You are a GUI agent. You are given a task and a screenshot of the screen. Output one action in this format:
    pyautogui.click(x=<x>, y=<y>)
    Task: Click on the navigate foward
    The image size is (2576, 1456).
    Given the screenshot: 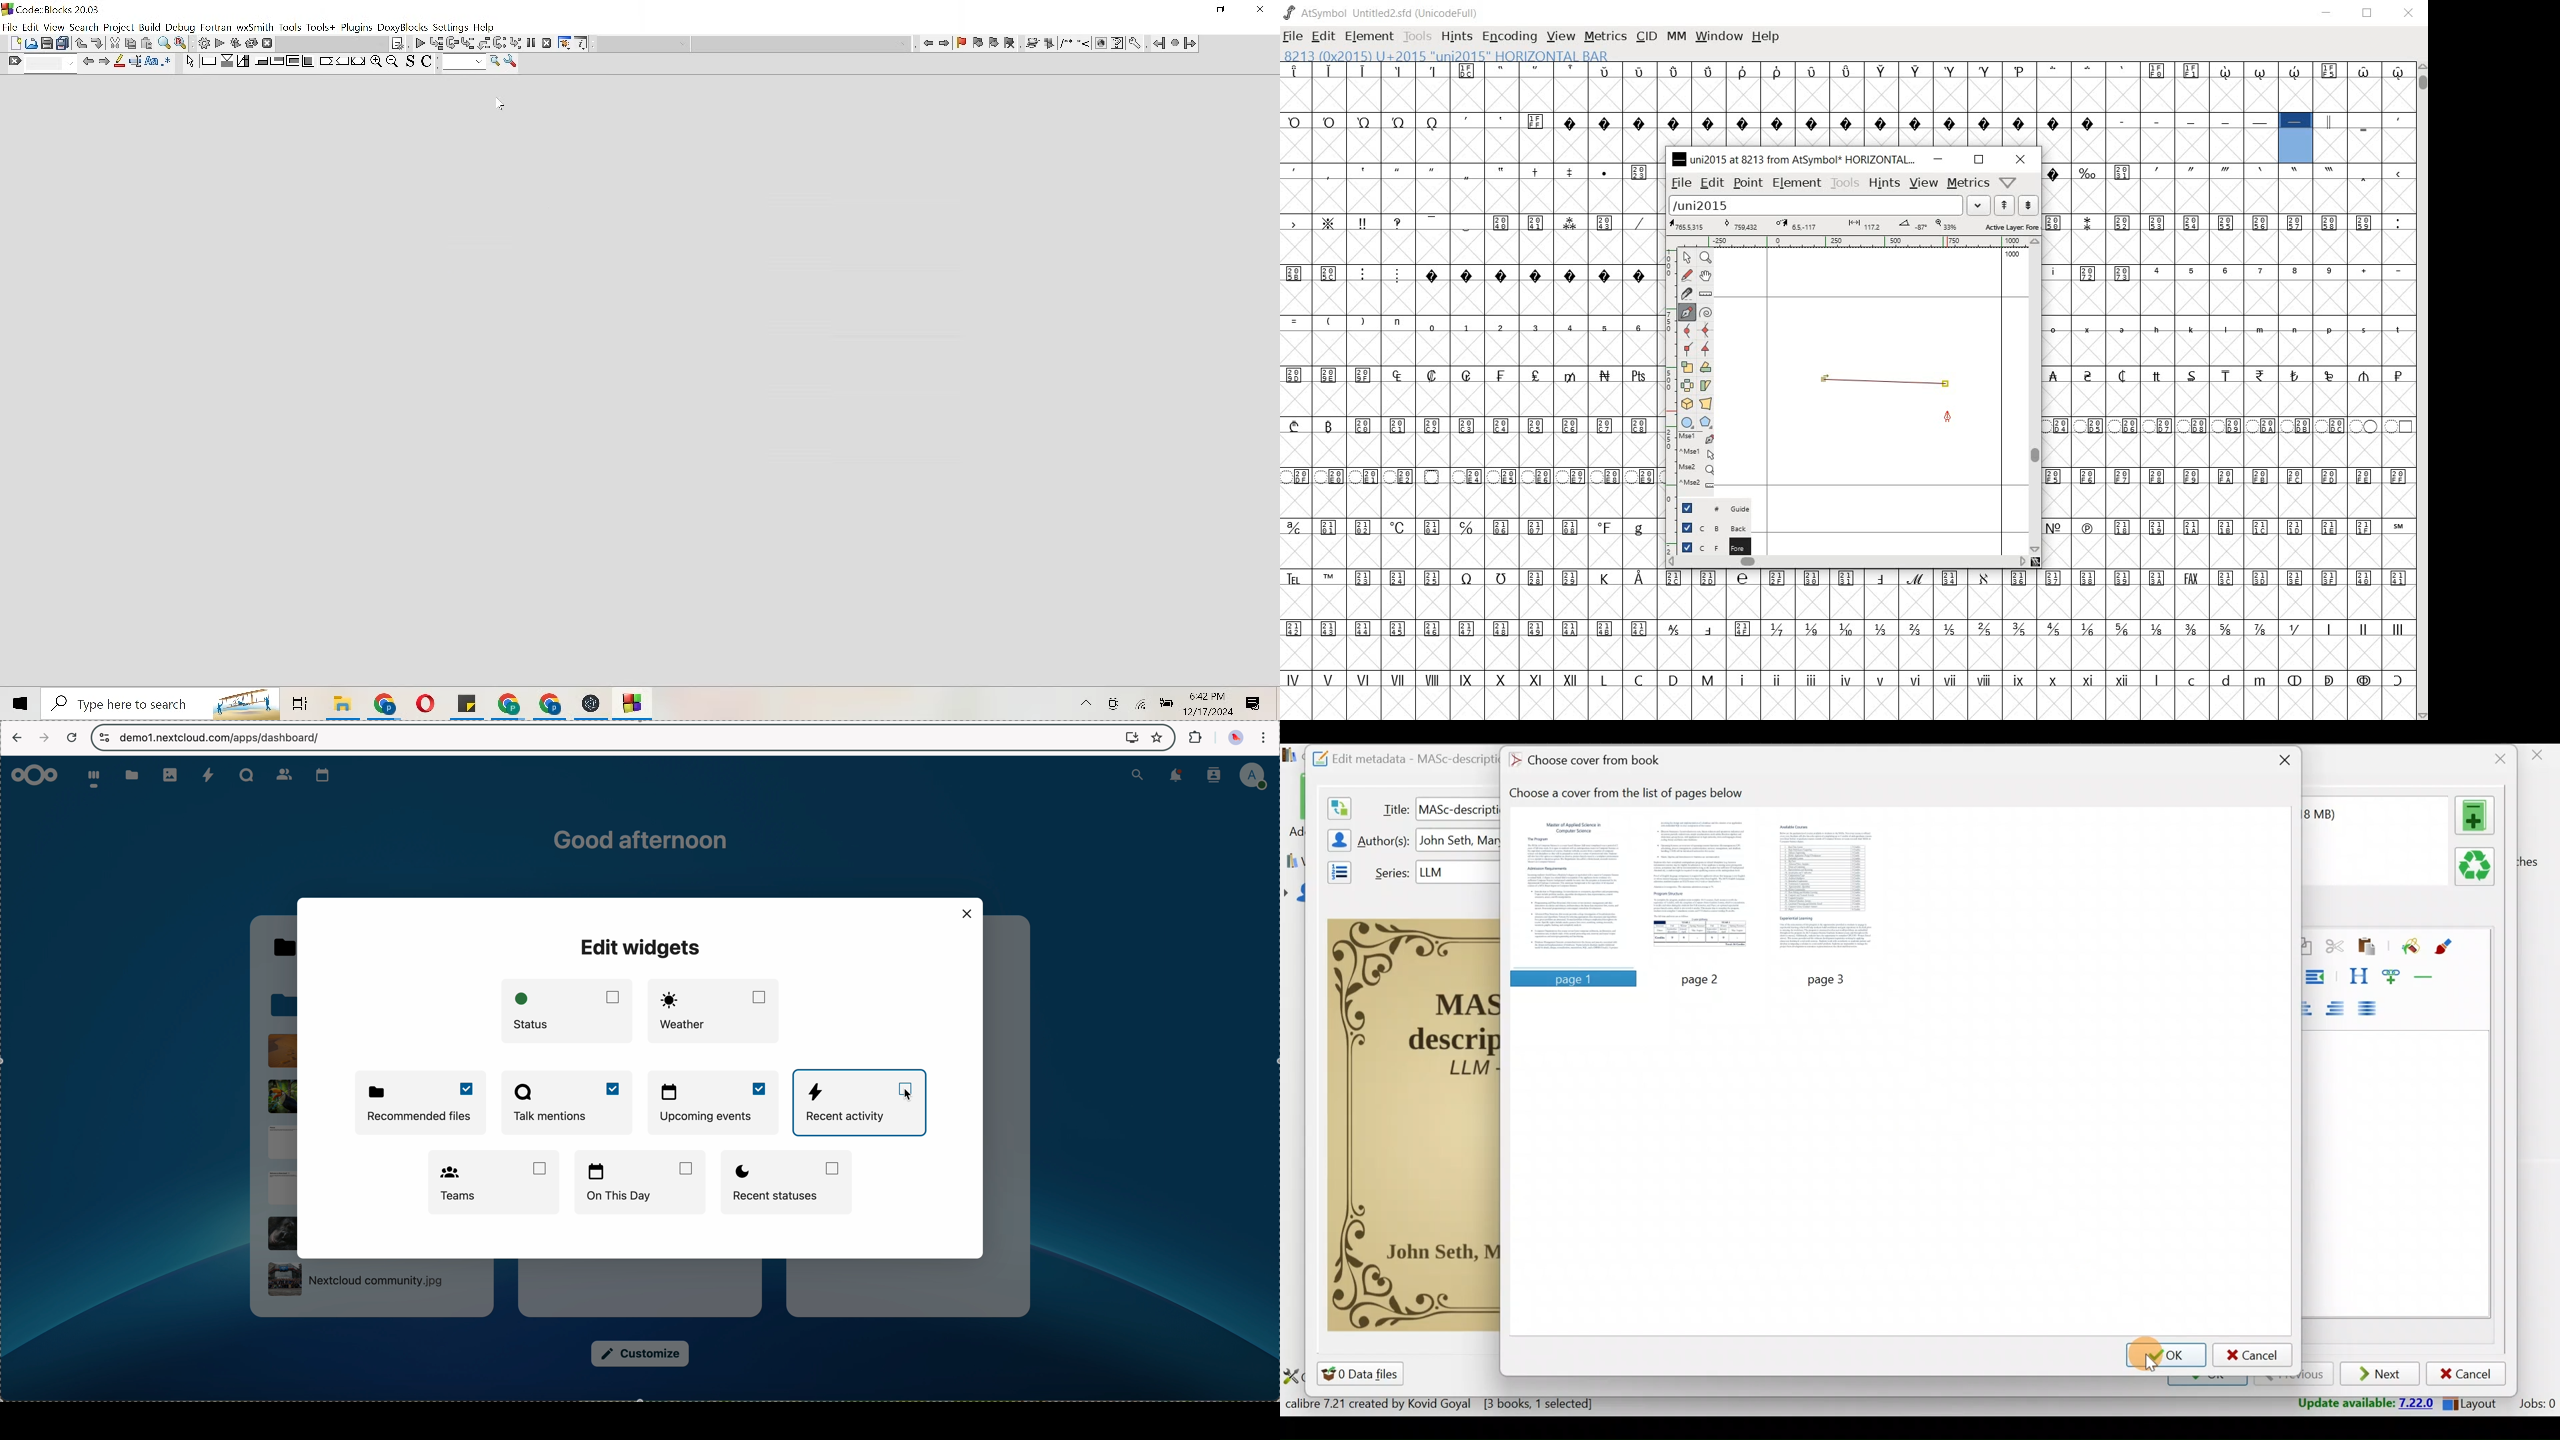 What is the action you would take?
    pyautogui.click(x=46, y=737)
    